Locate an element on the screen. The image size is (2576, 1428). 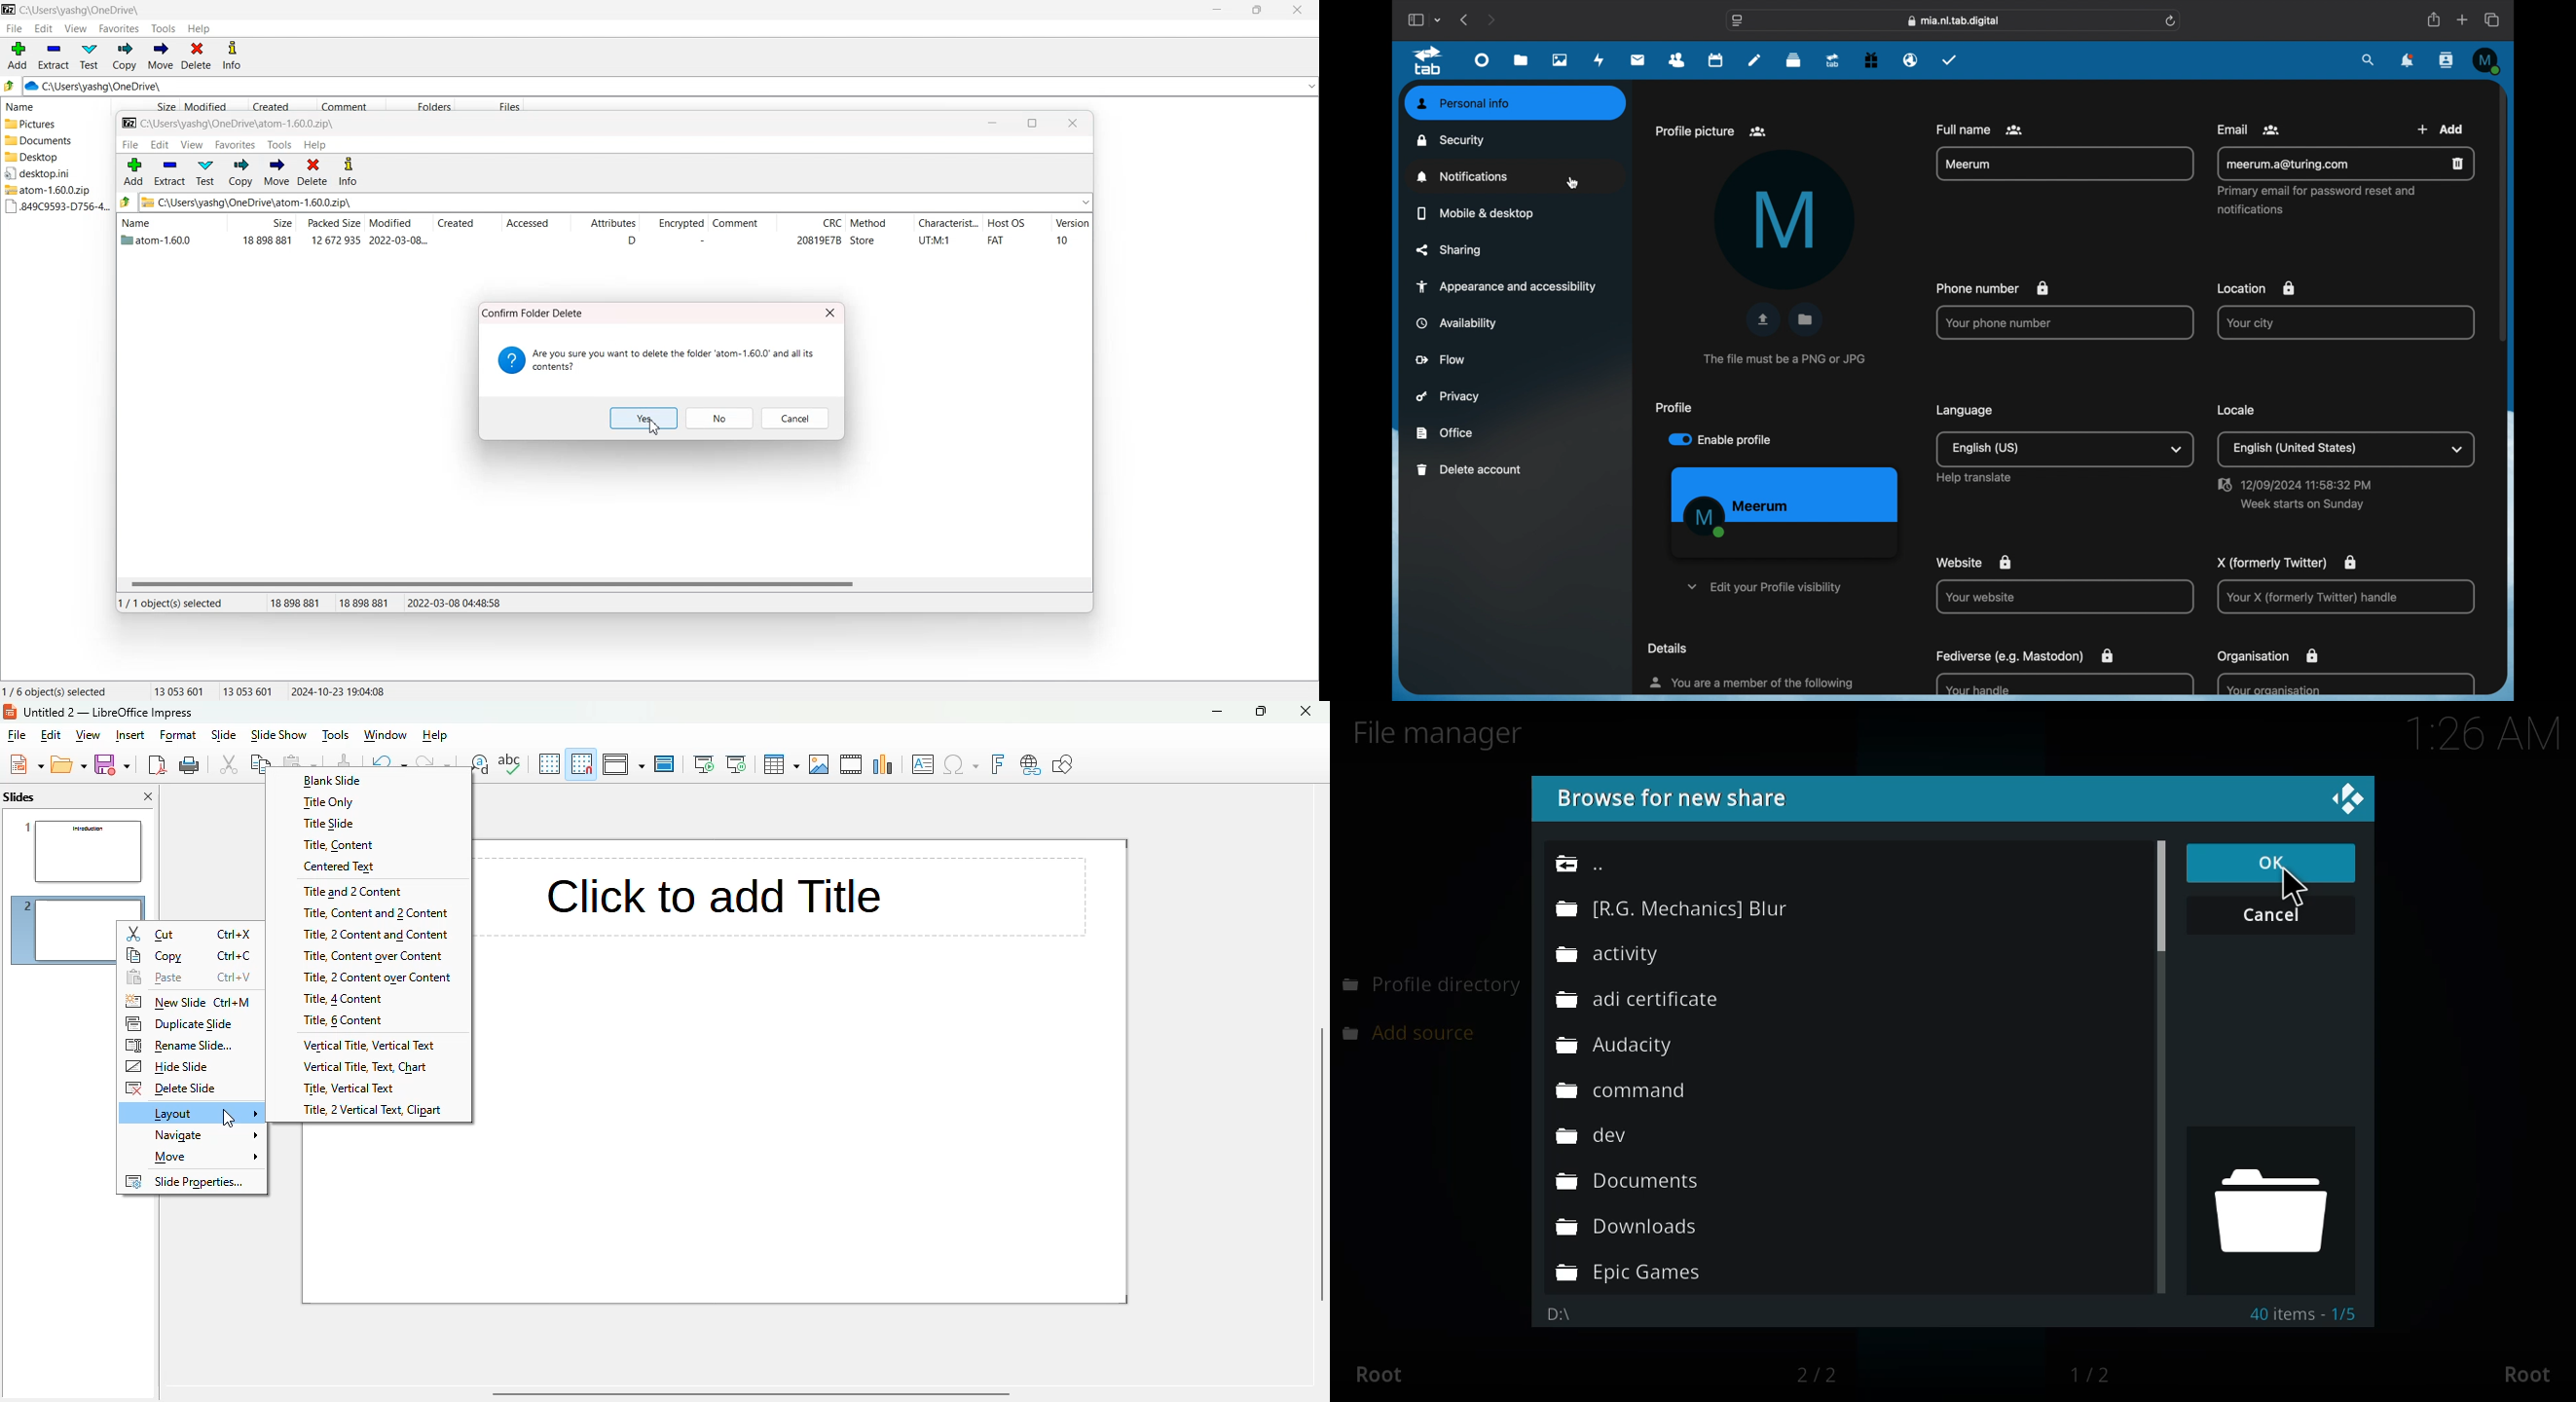
Info is located at coordinates (232, 56).